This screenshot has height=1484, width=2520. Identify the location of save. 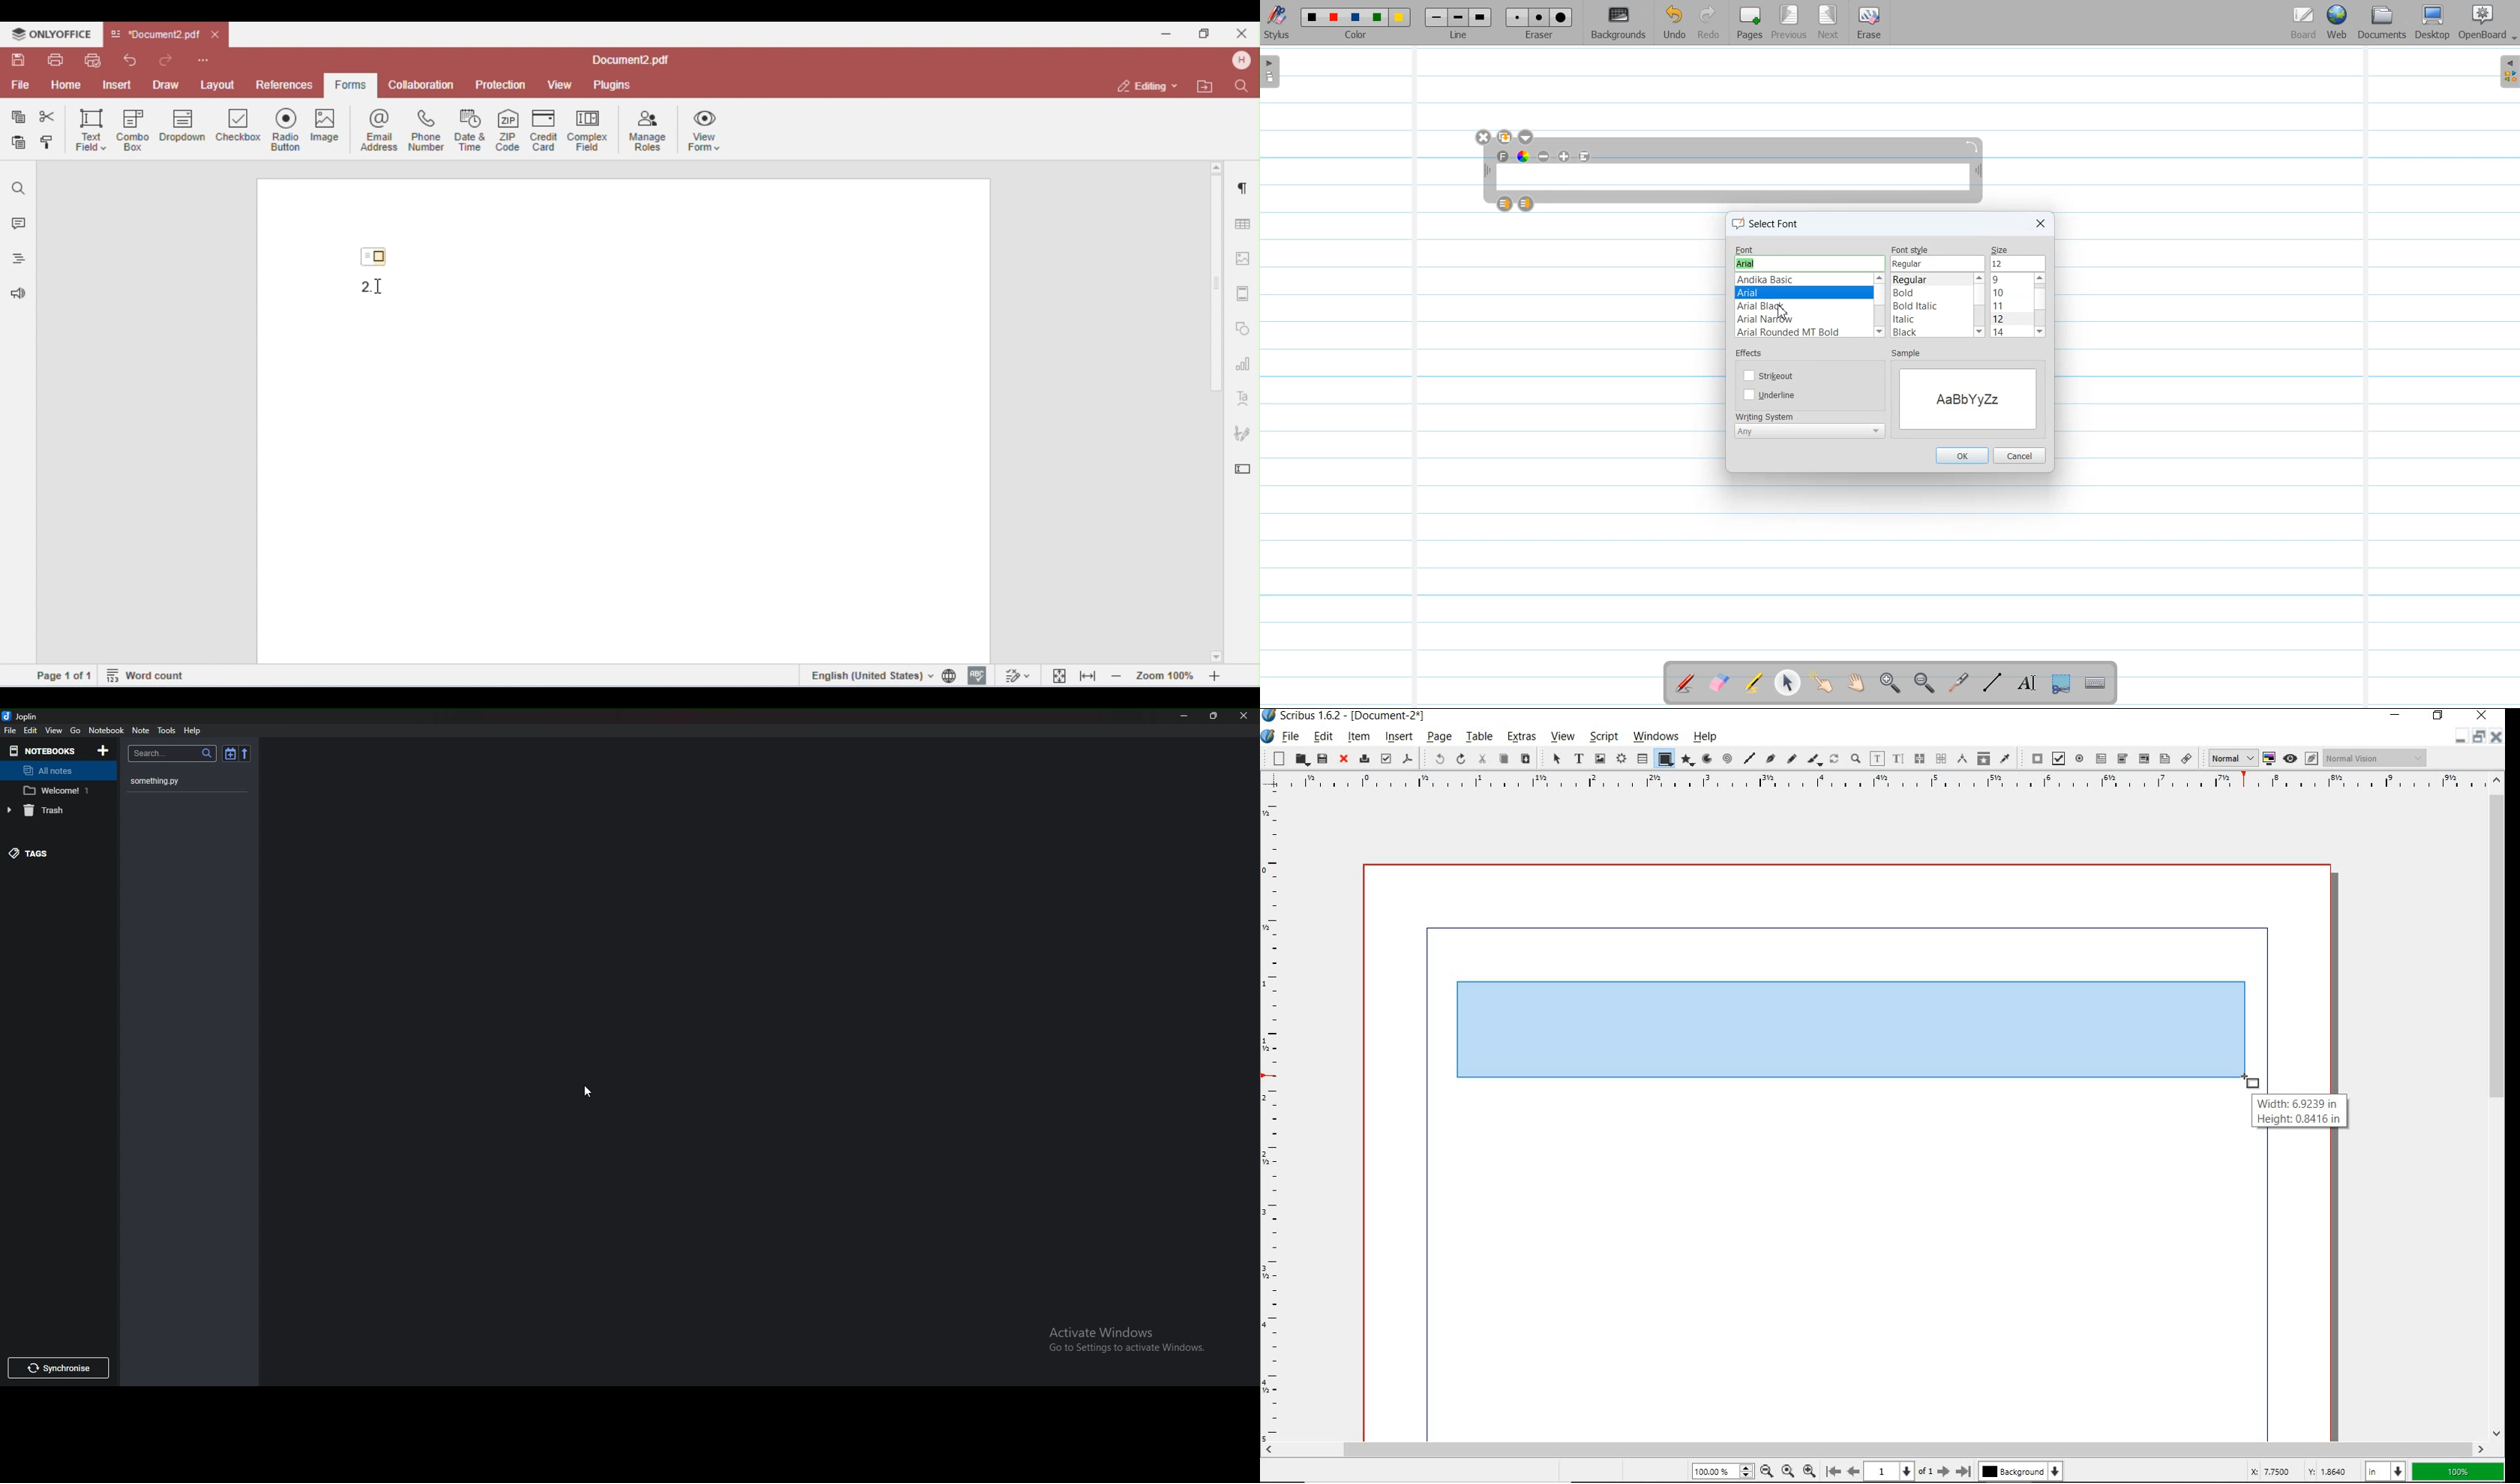
(1322, 759).